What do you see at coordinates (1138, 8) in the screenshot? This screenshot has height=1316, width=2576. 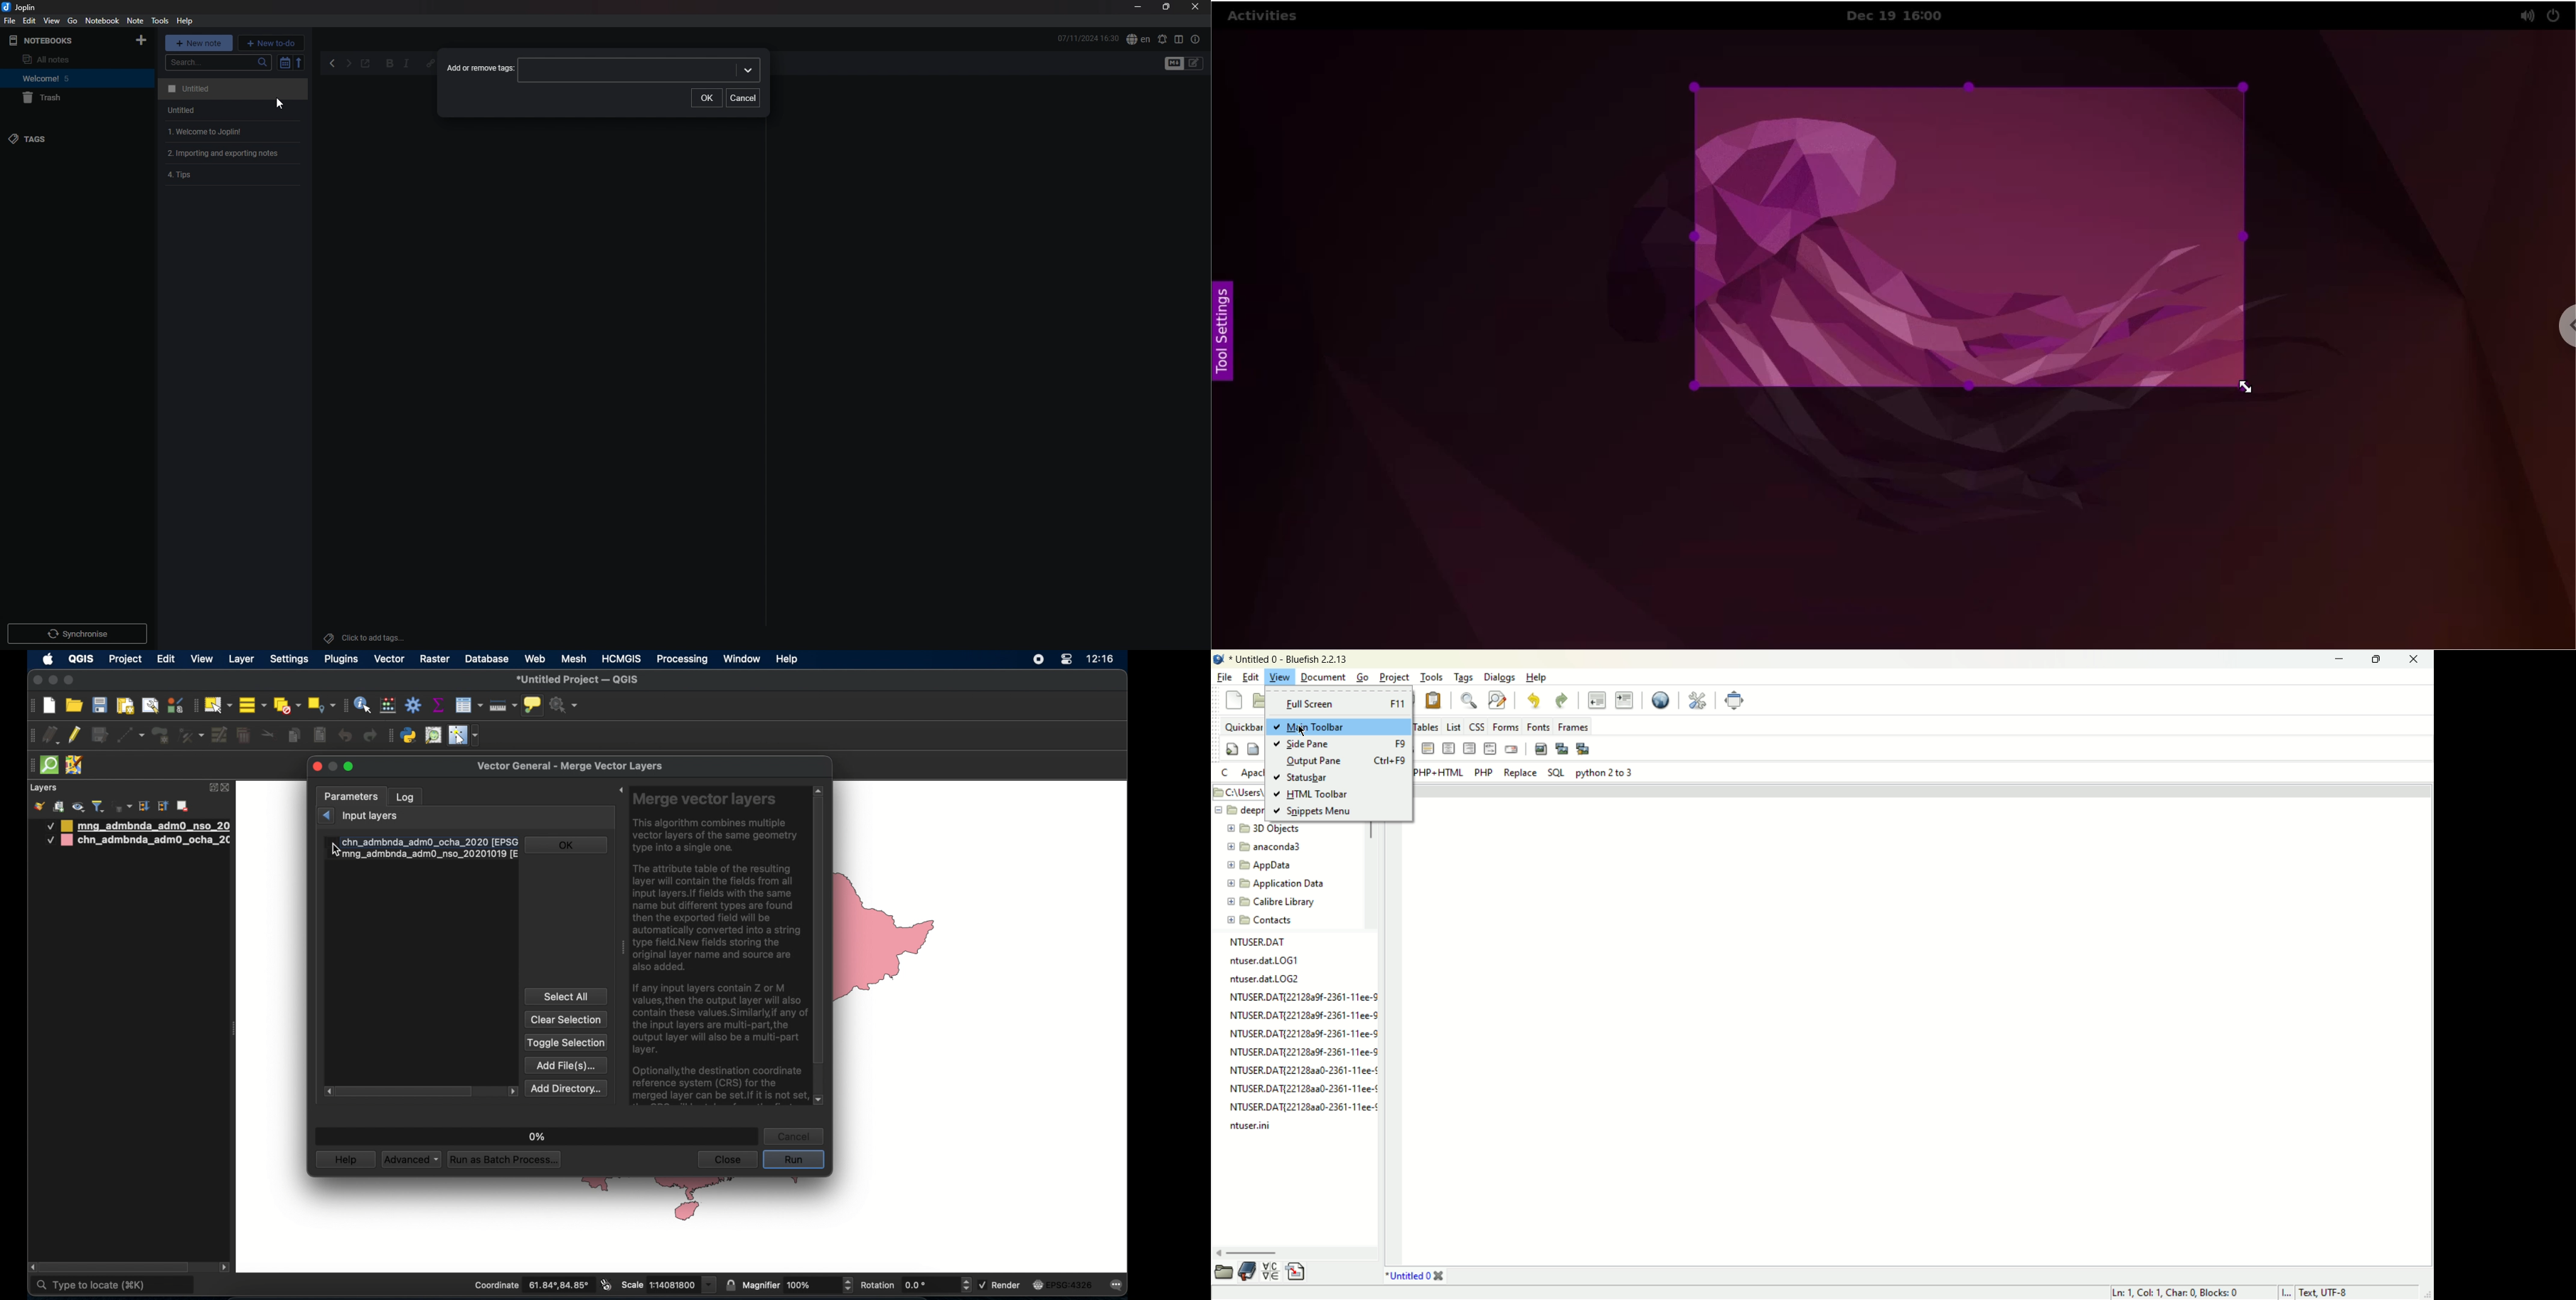 I see `minimize` at bounding box center [1138, 8].